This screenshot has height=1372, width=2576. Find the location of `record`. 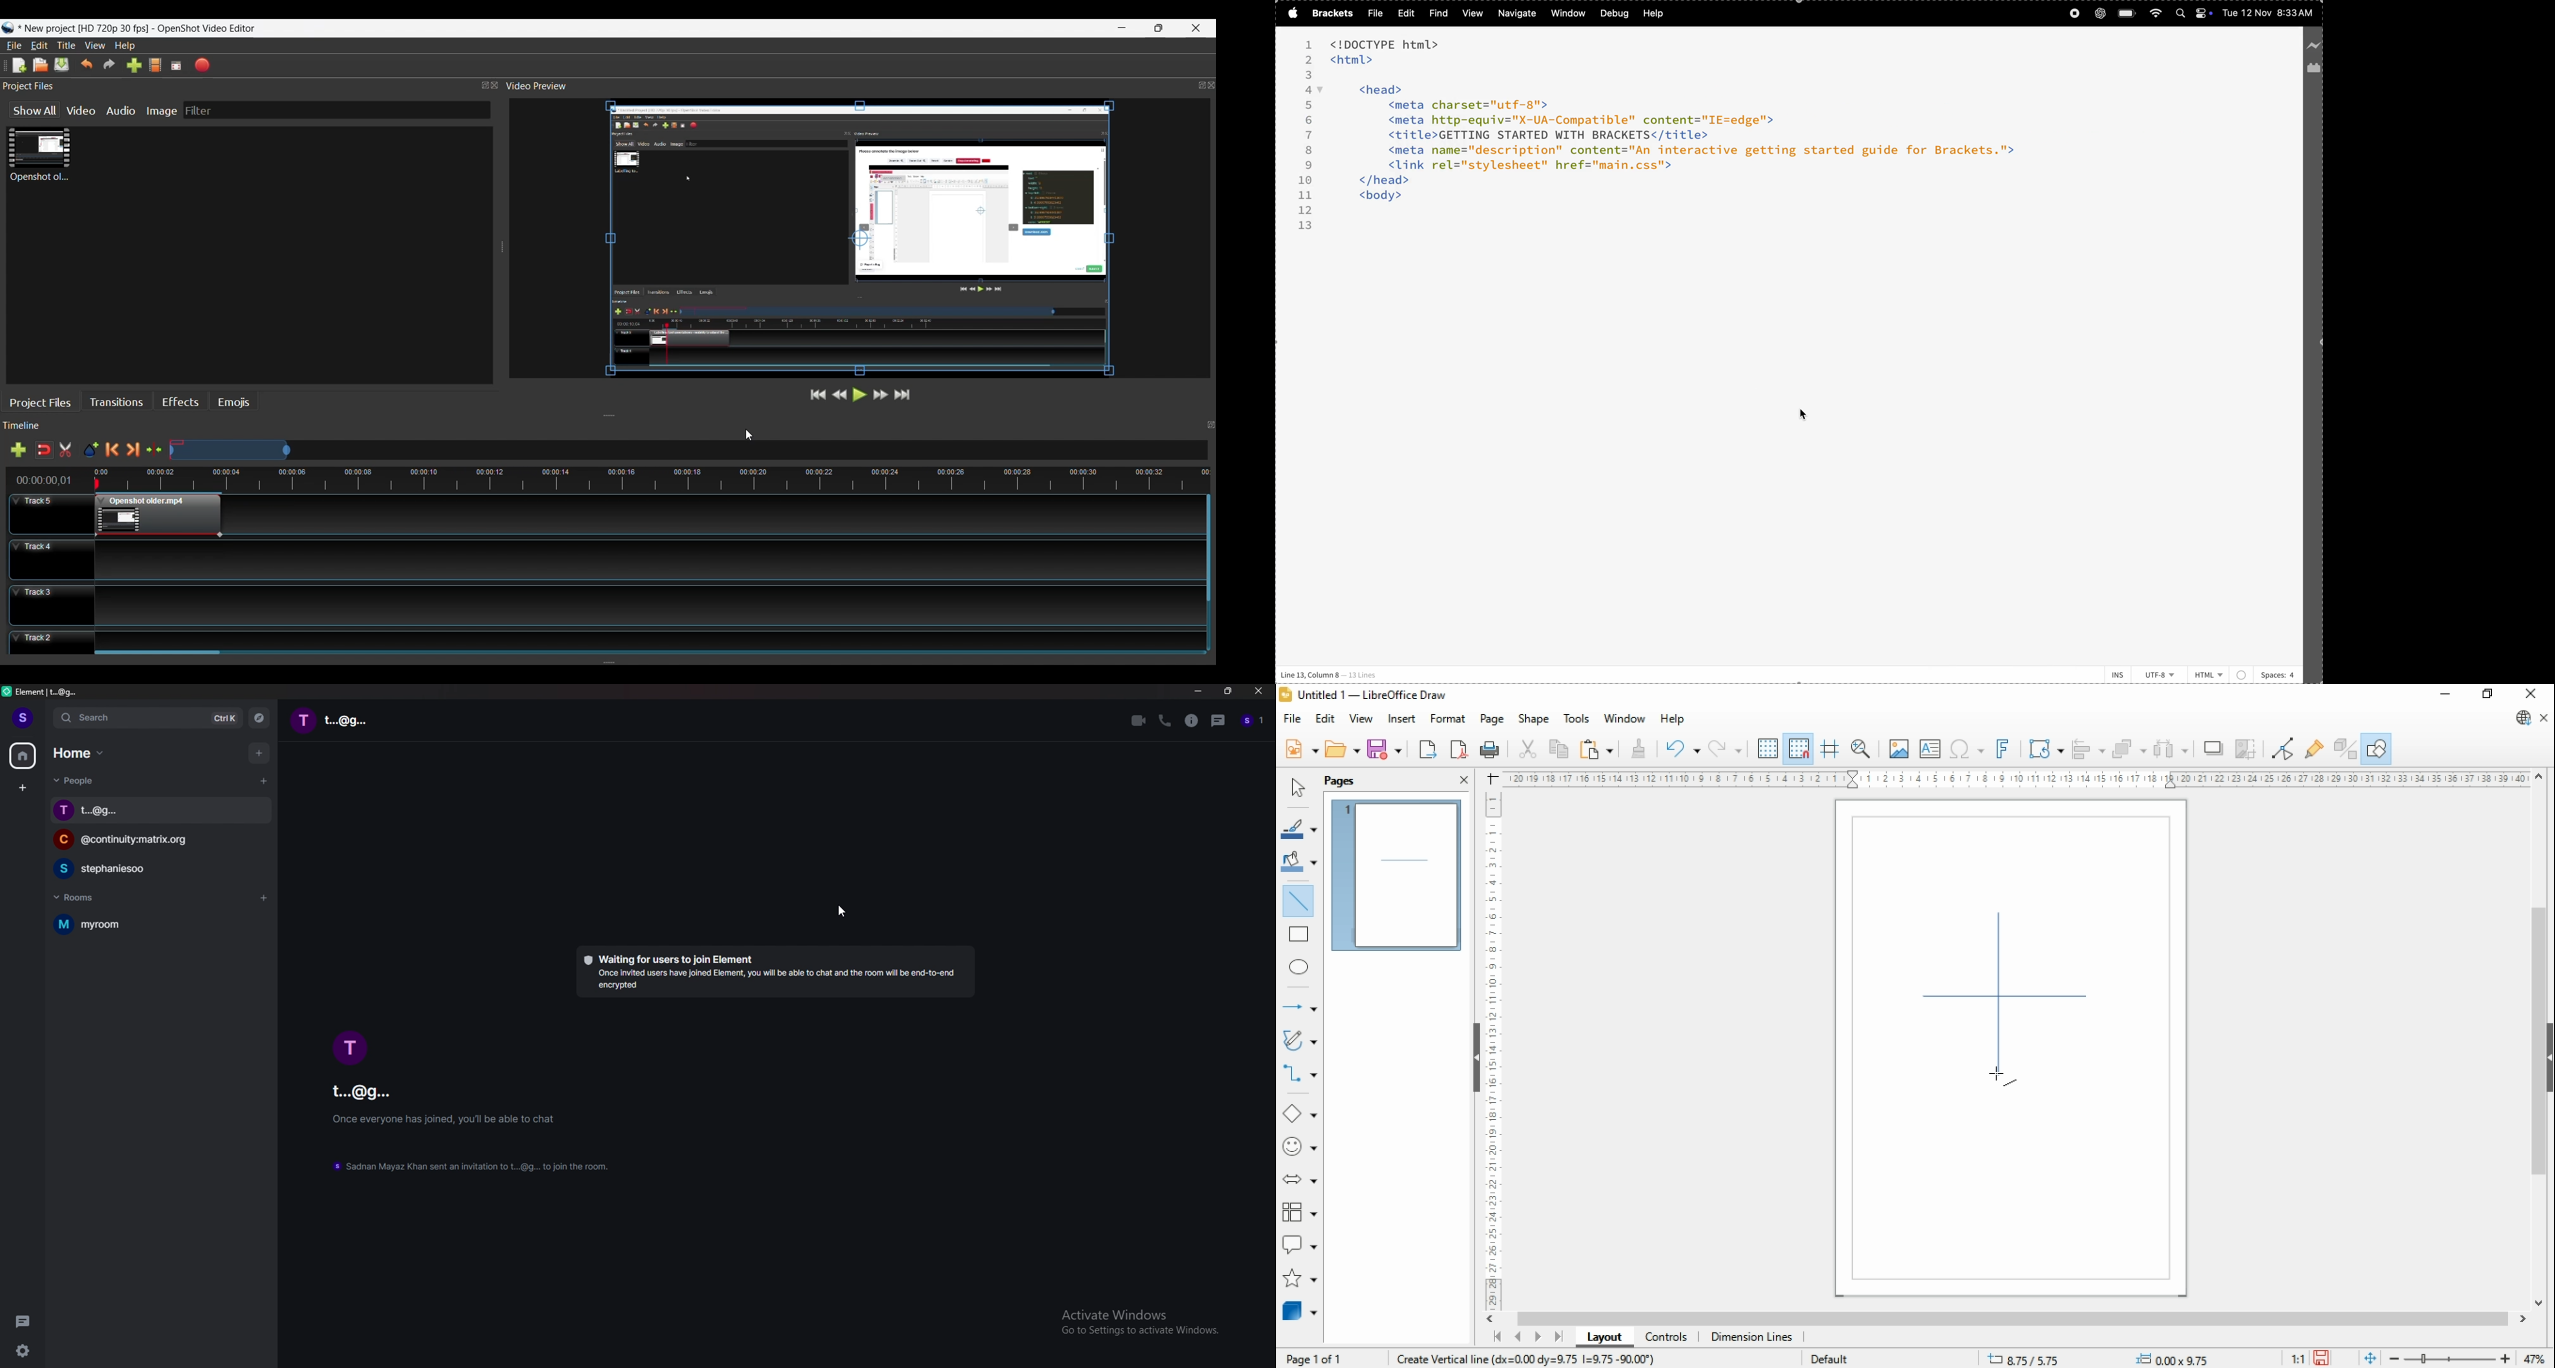

record is located at coordinates (2074, 14).